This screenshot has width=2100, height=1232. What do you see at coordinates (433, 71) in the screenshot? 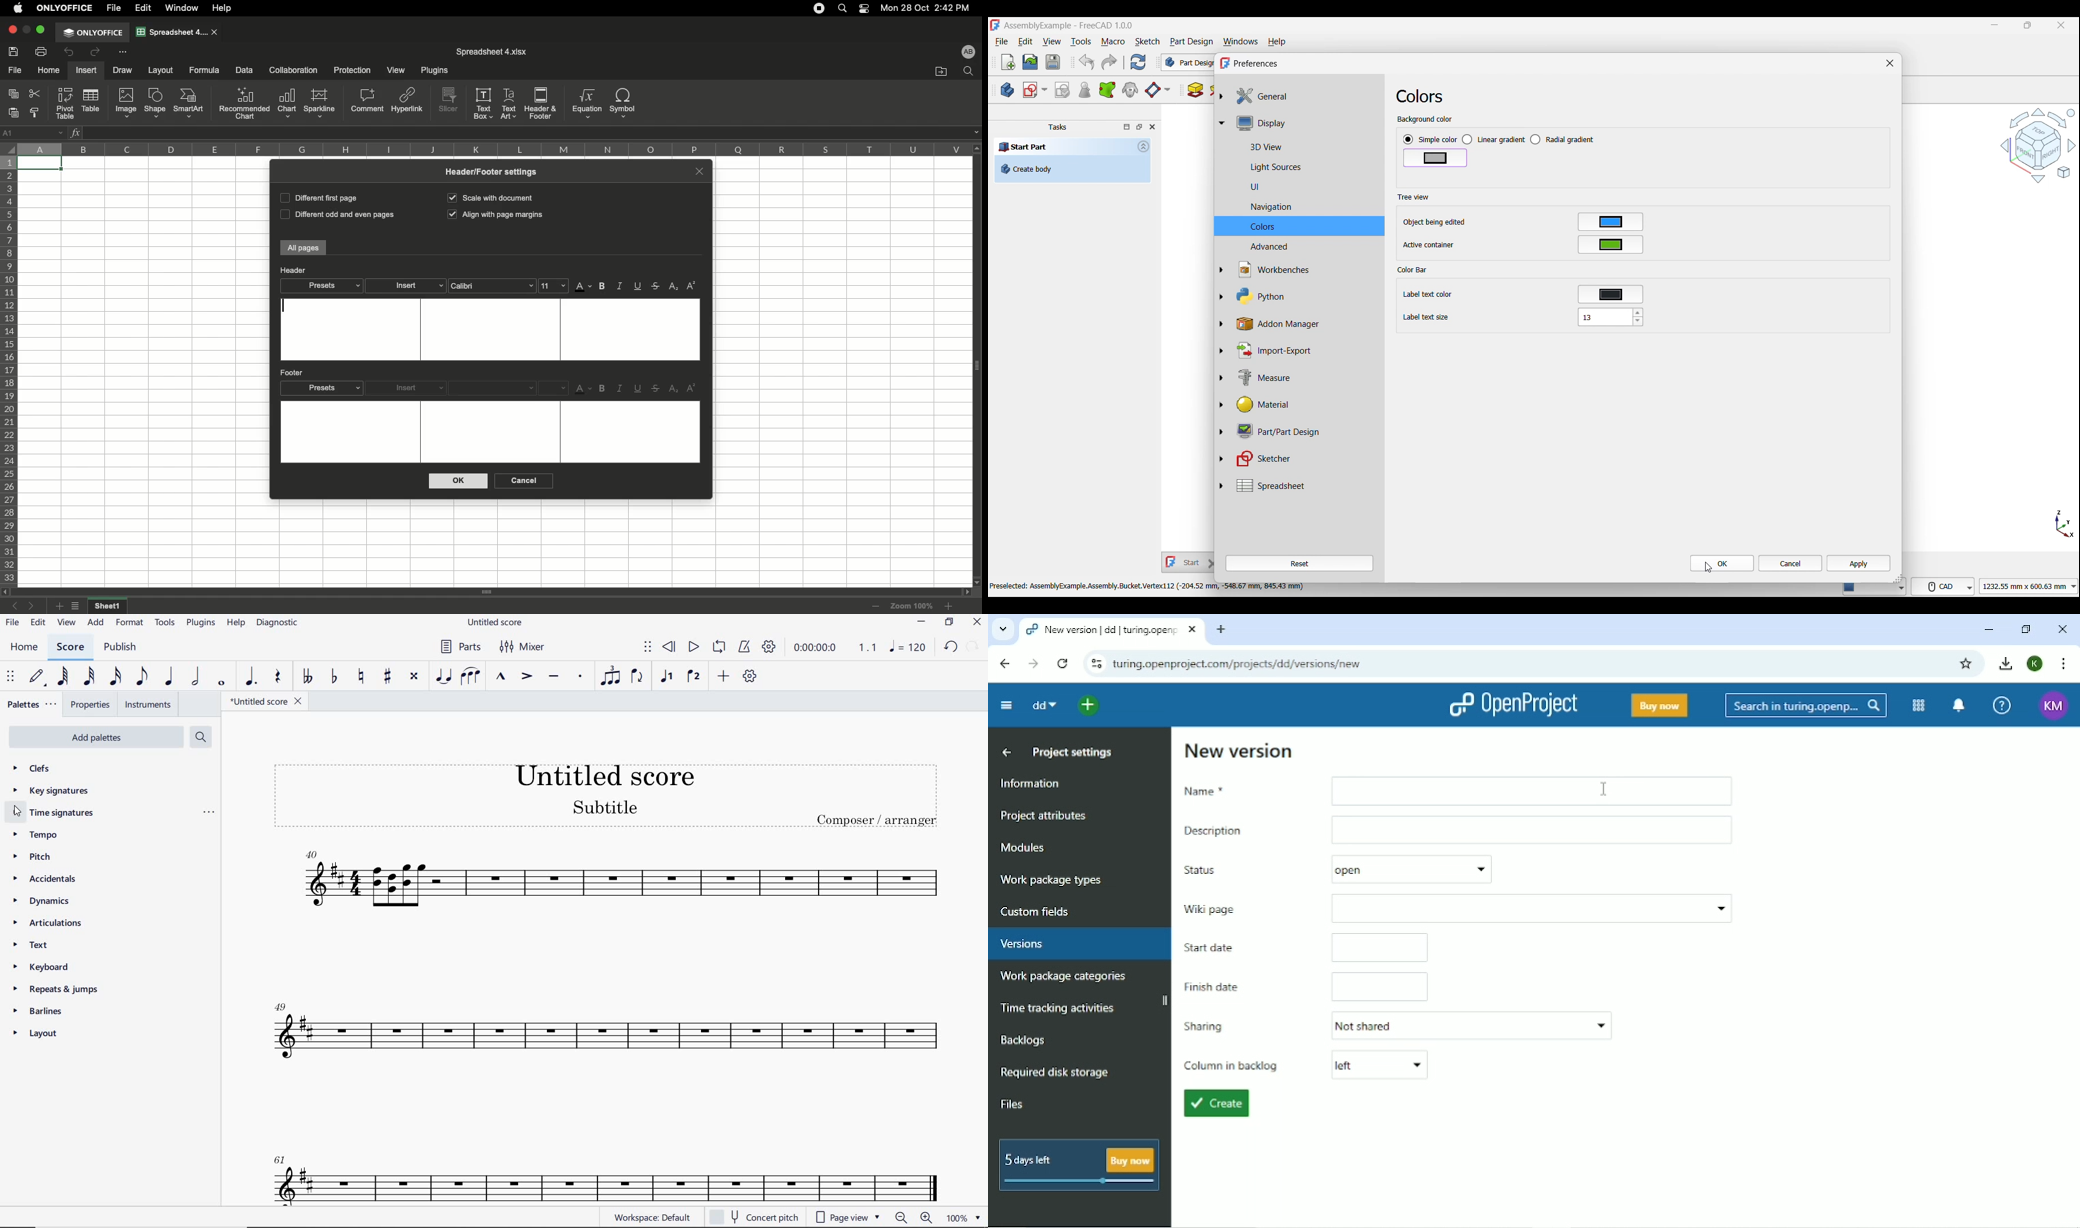
I see `Plugins` at bounding box center [433, 71].